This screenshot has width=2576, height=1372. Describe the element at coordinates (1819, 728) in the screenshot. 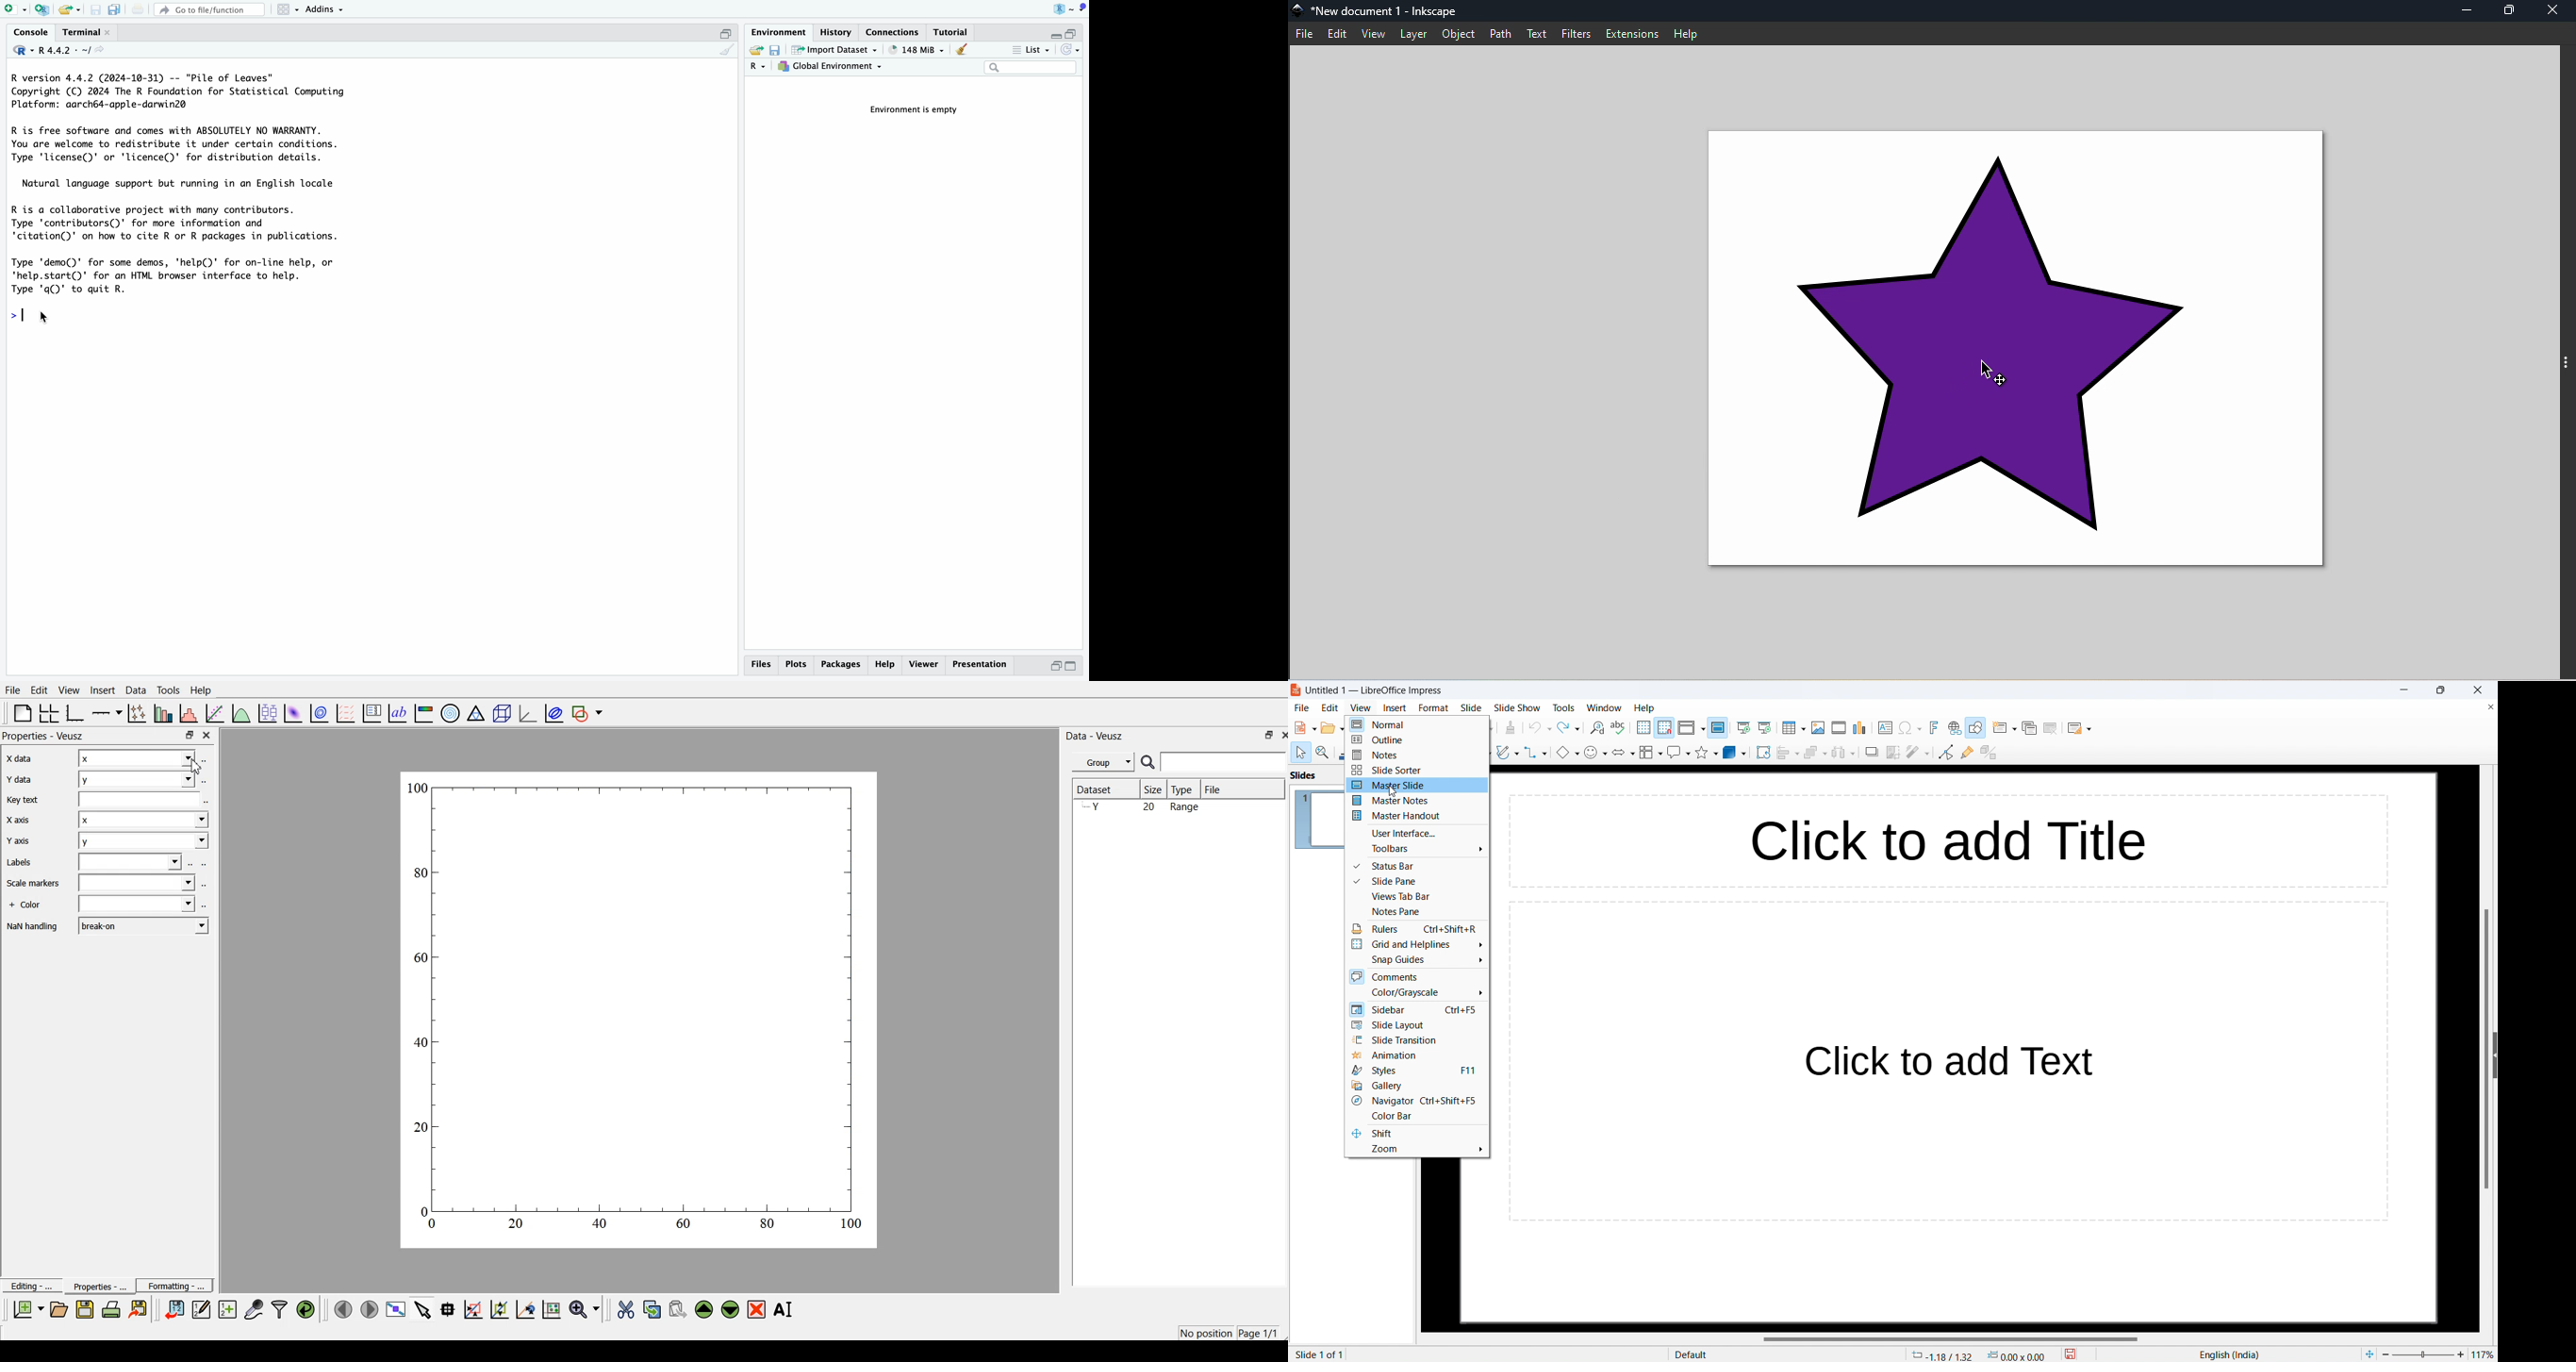

I see `insert image` at that location.